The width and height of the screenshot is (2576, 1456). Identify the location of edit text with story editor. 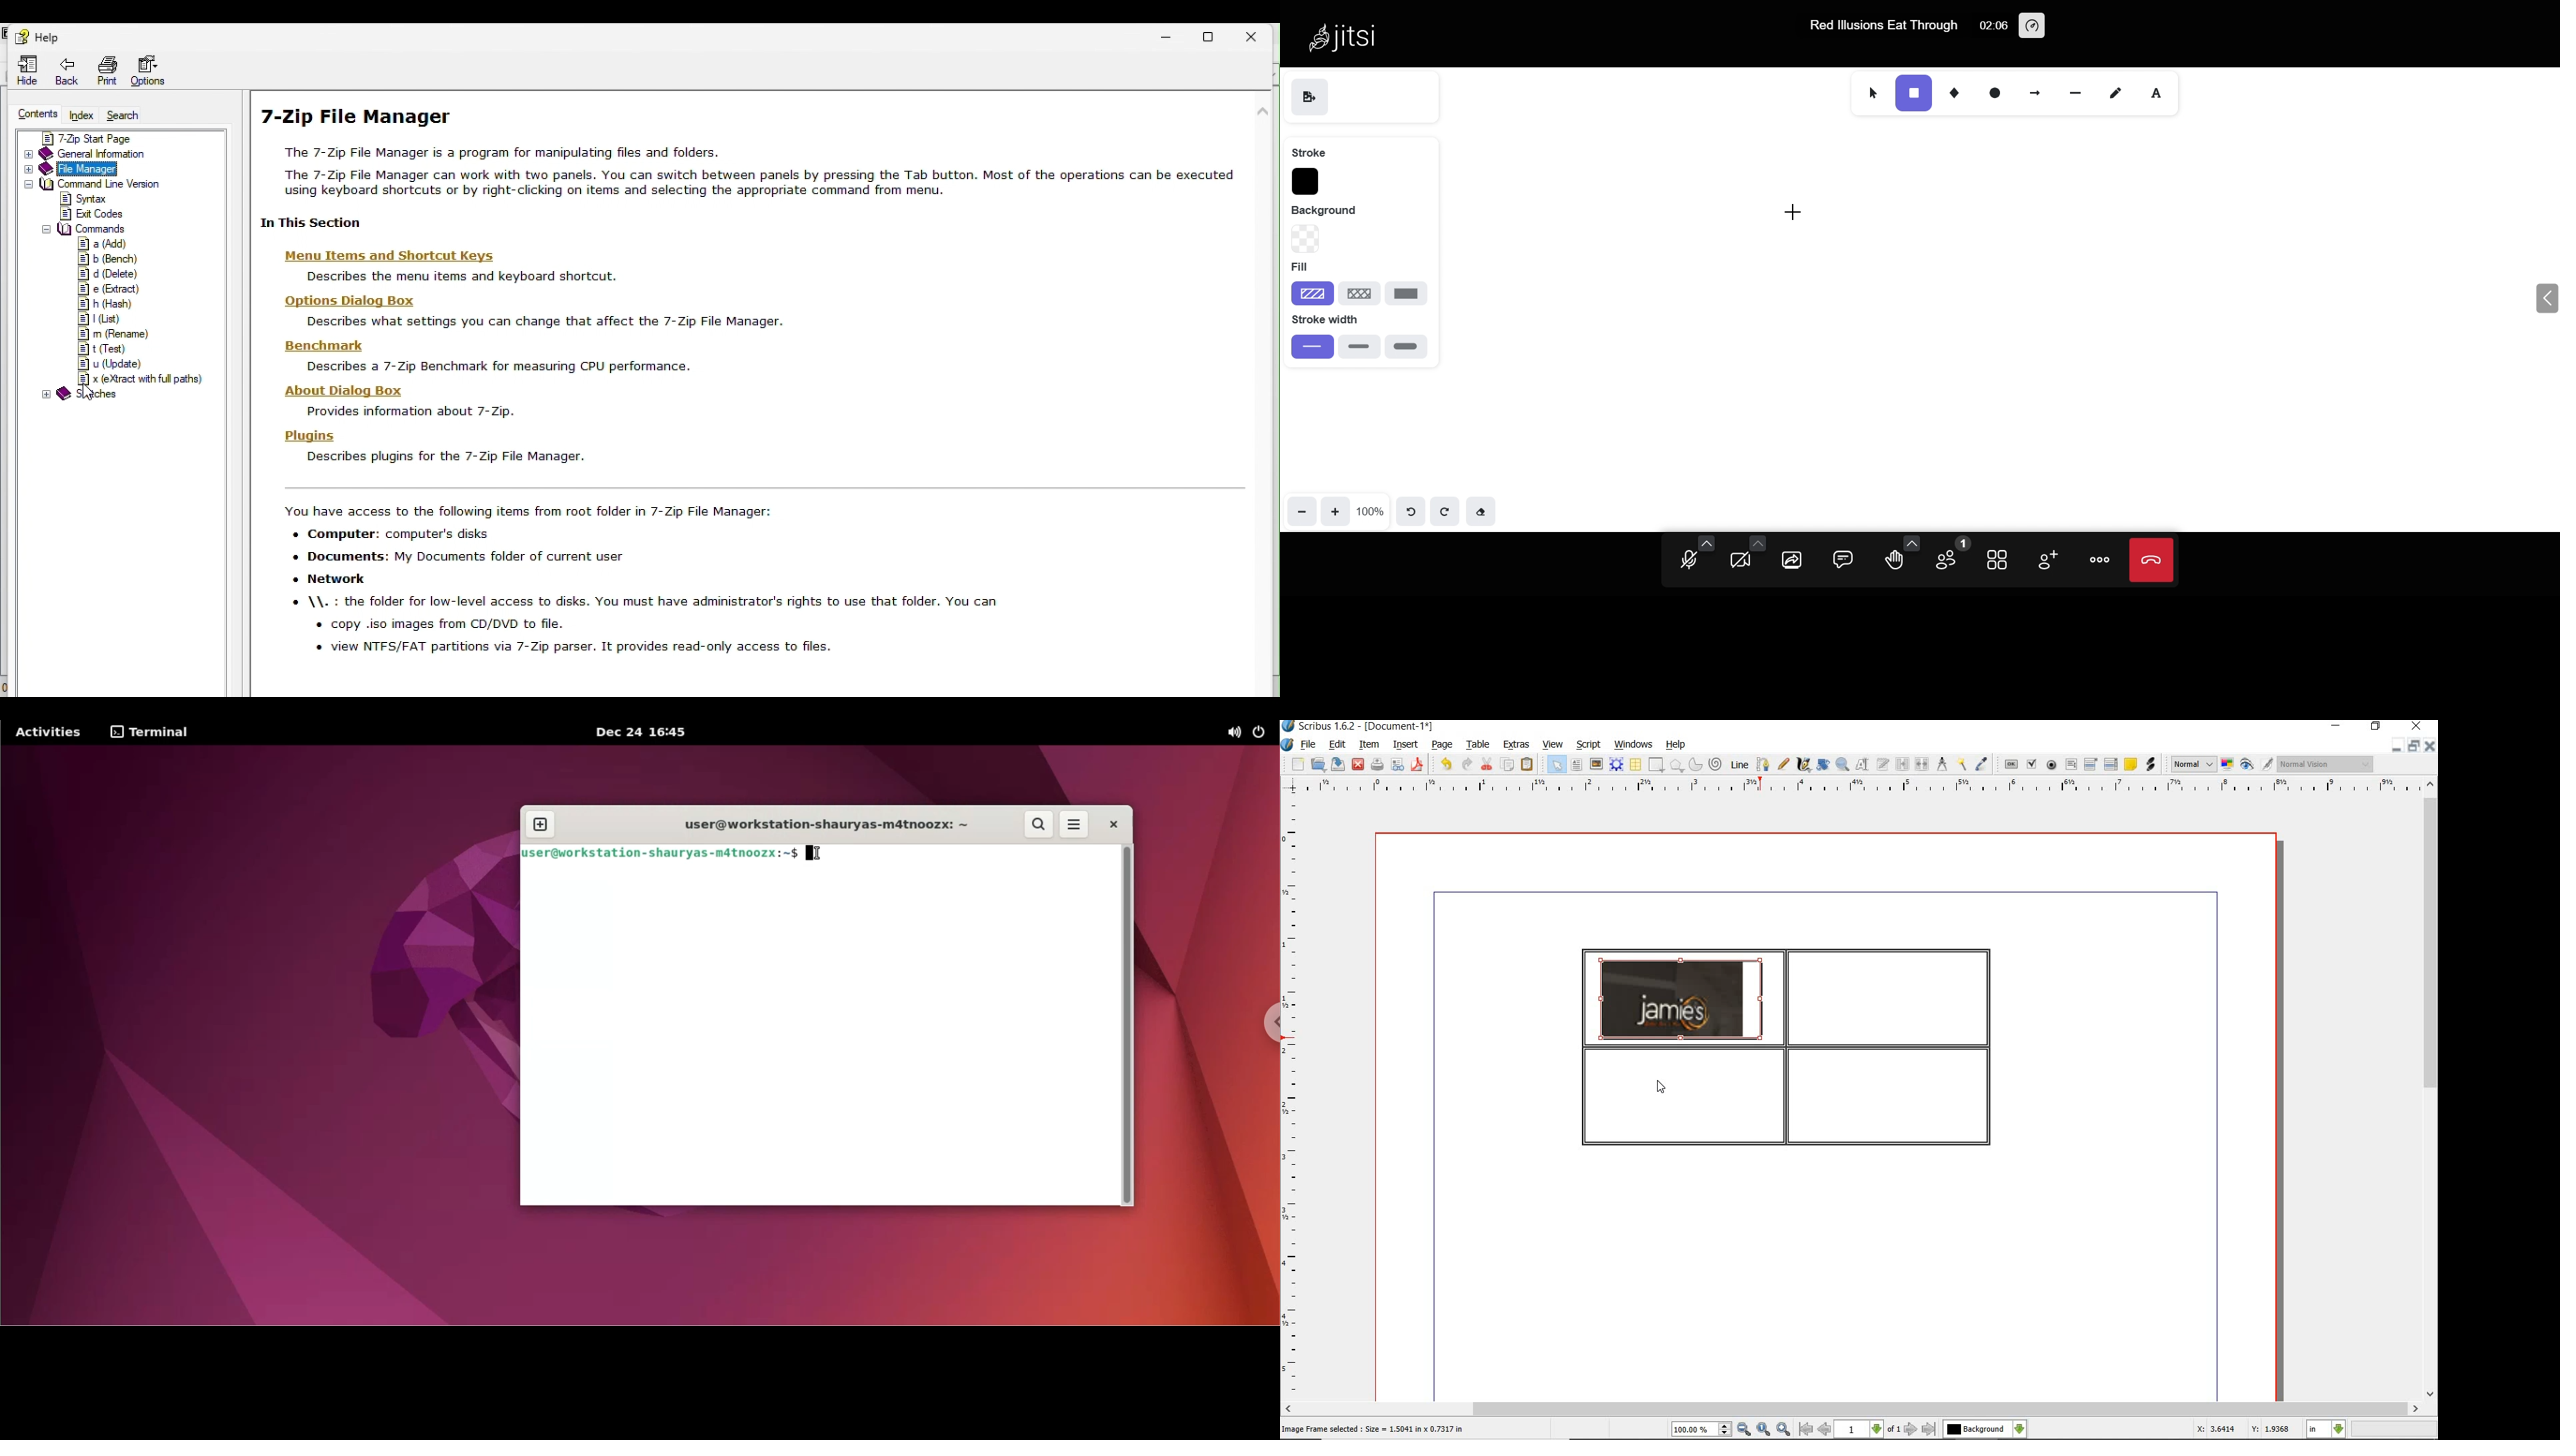
(1883, 763).